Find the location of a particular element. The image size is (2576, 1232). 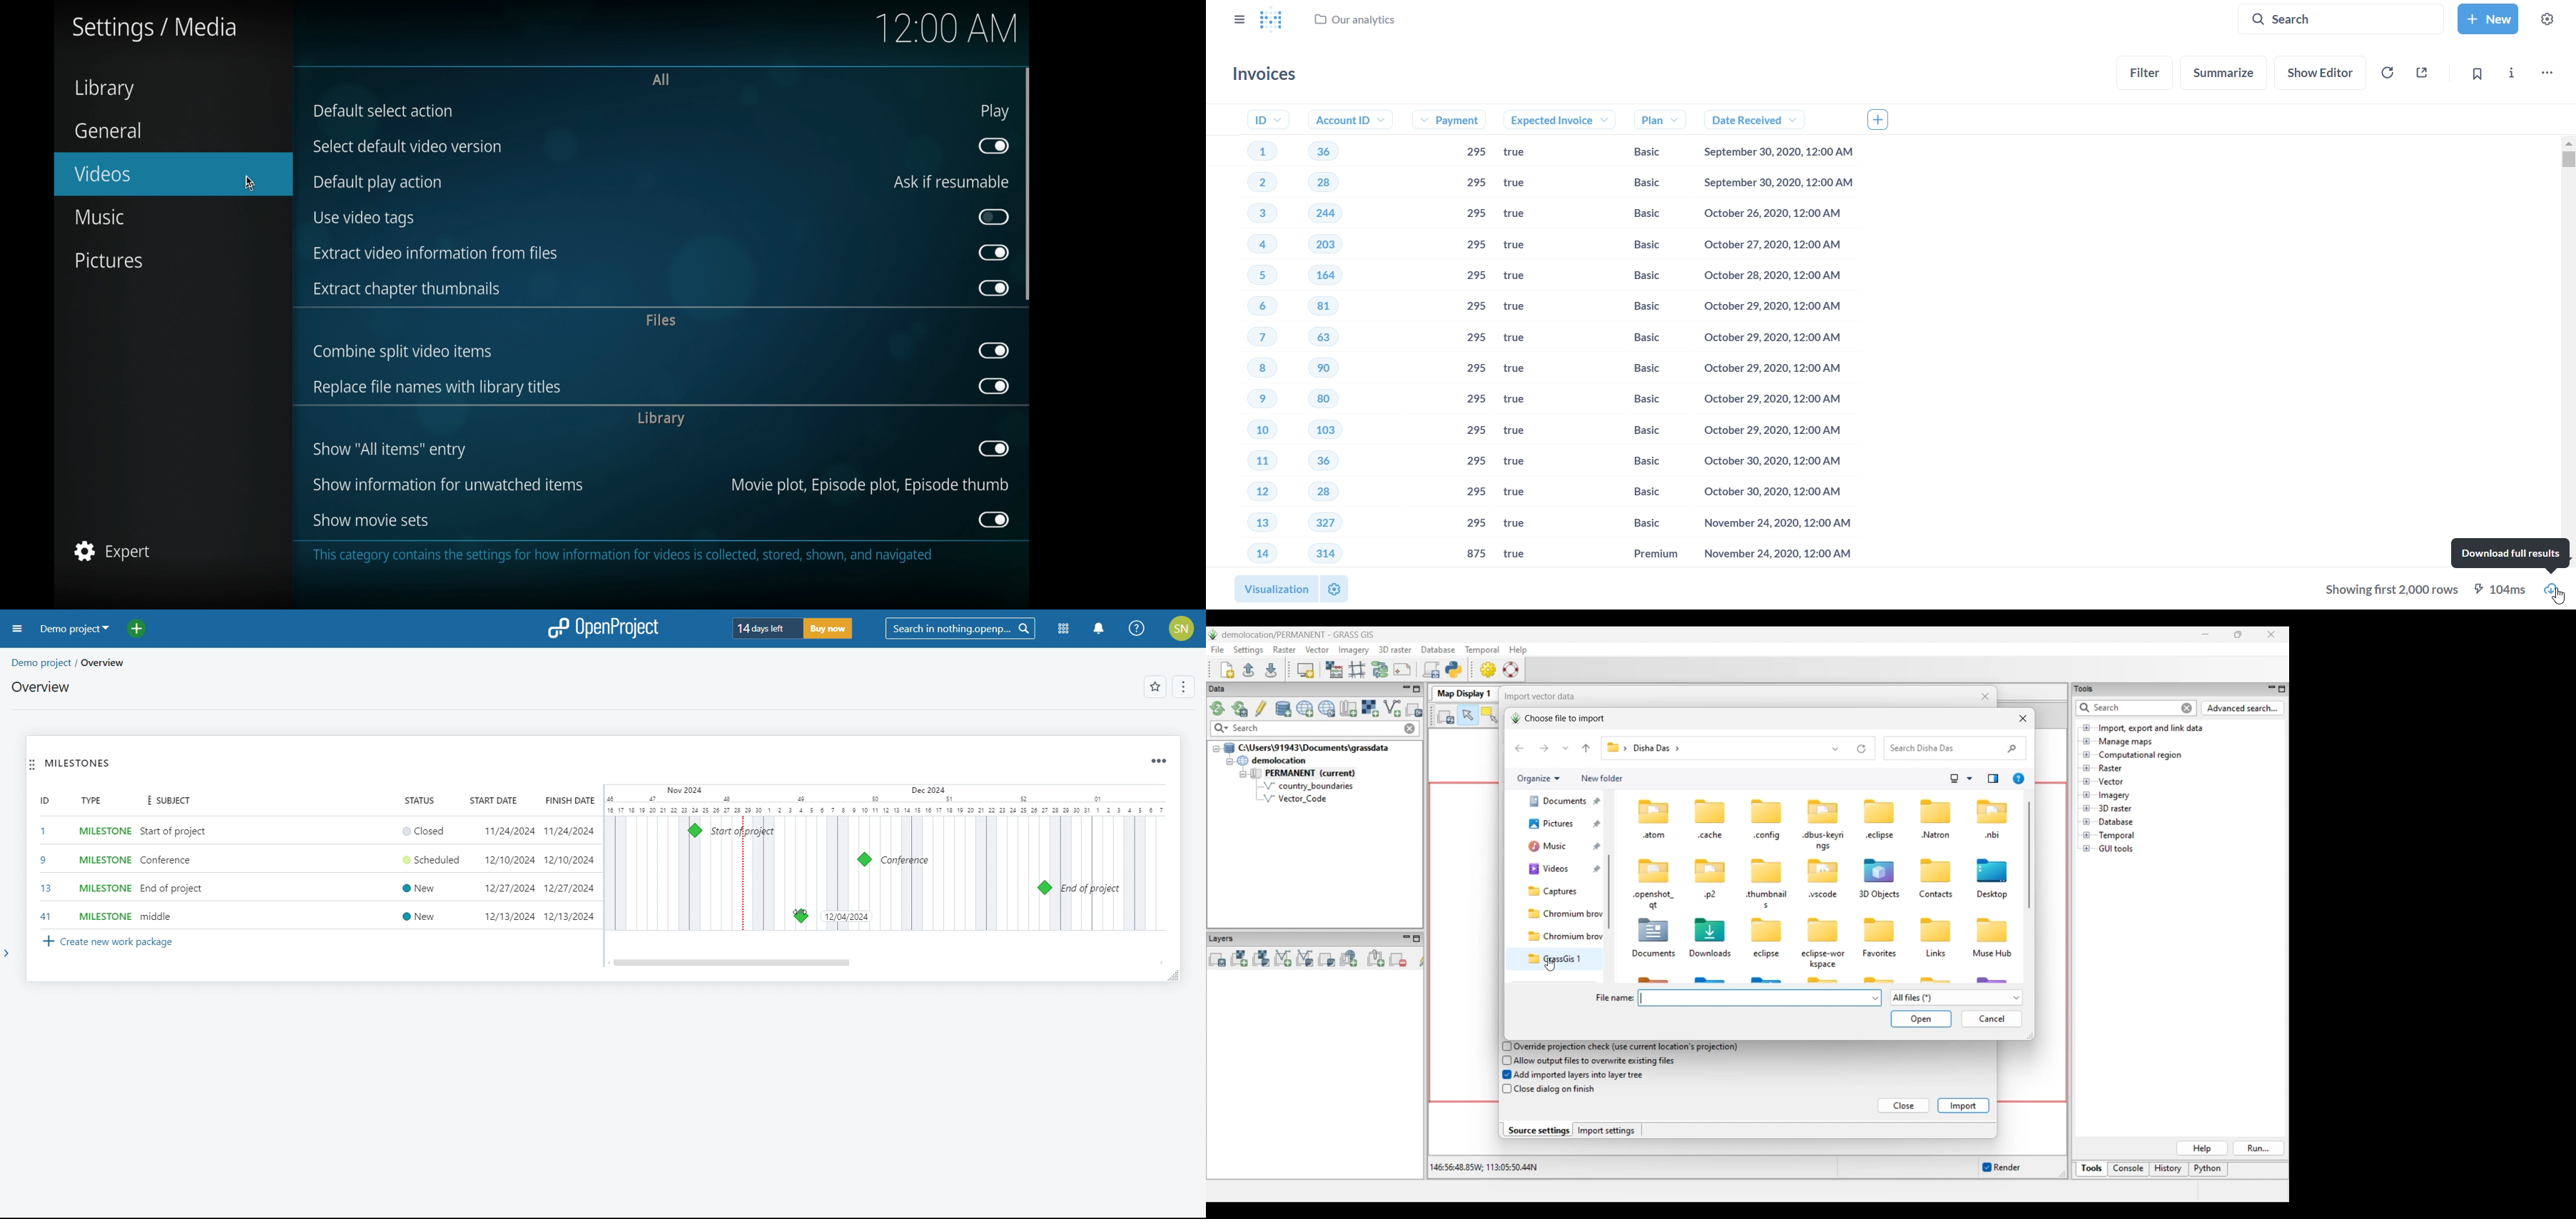

more options is located at coordinates (2546, 71).